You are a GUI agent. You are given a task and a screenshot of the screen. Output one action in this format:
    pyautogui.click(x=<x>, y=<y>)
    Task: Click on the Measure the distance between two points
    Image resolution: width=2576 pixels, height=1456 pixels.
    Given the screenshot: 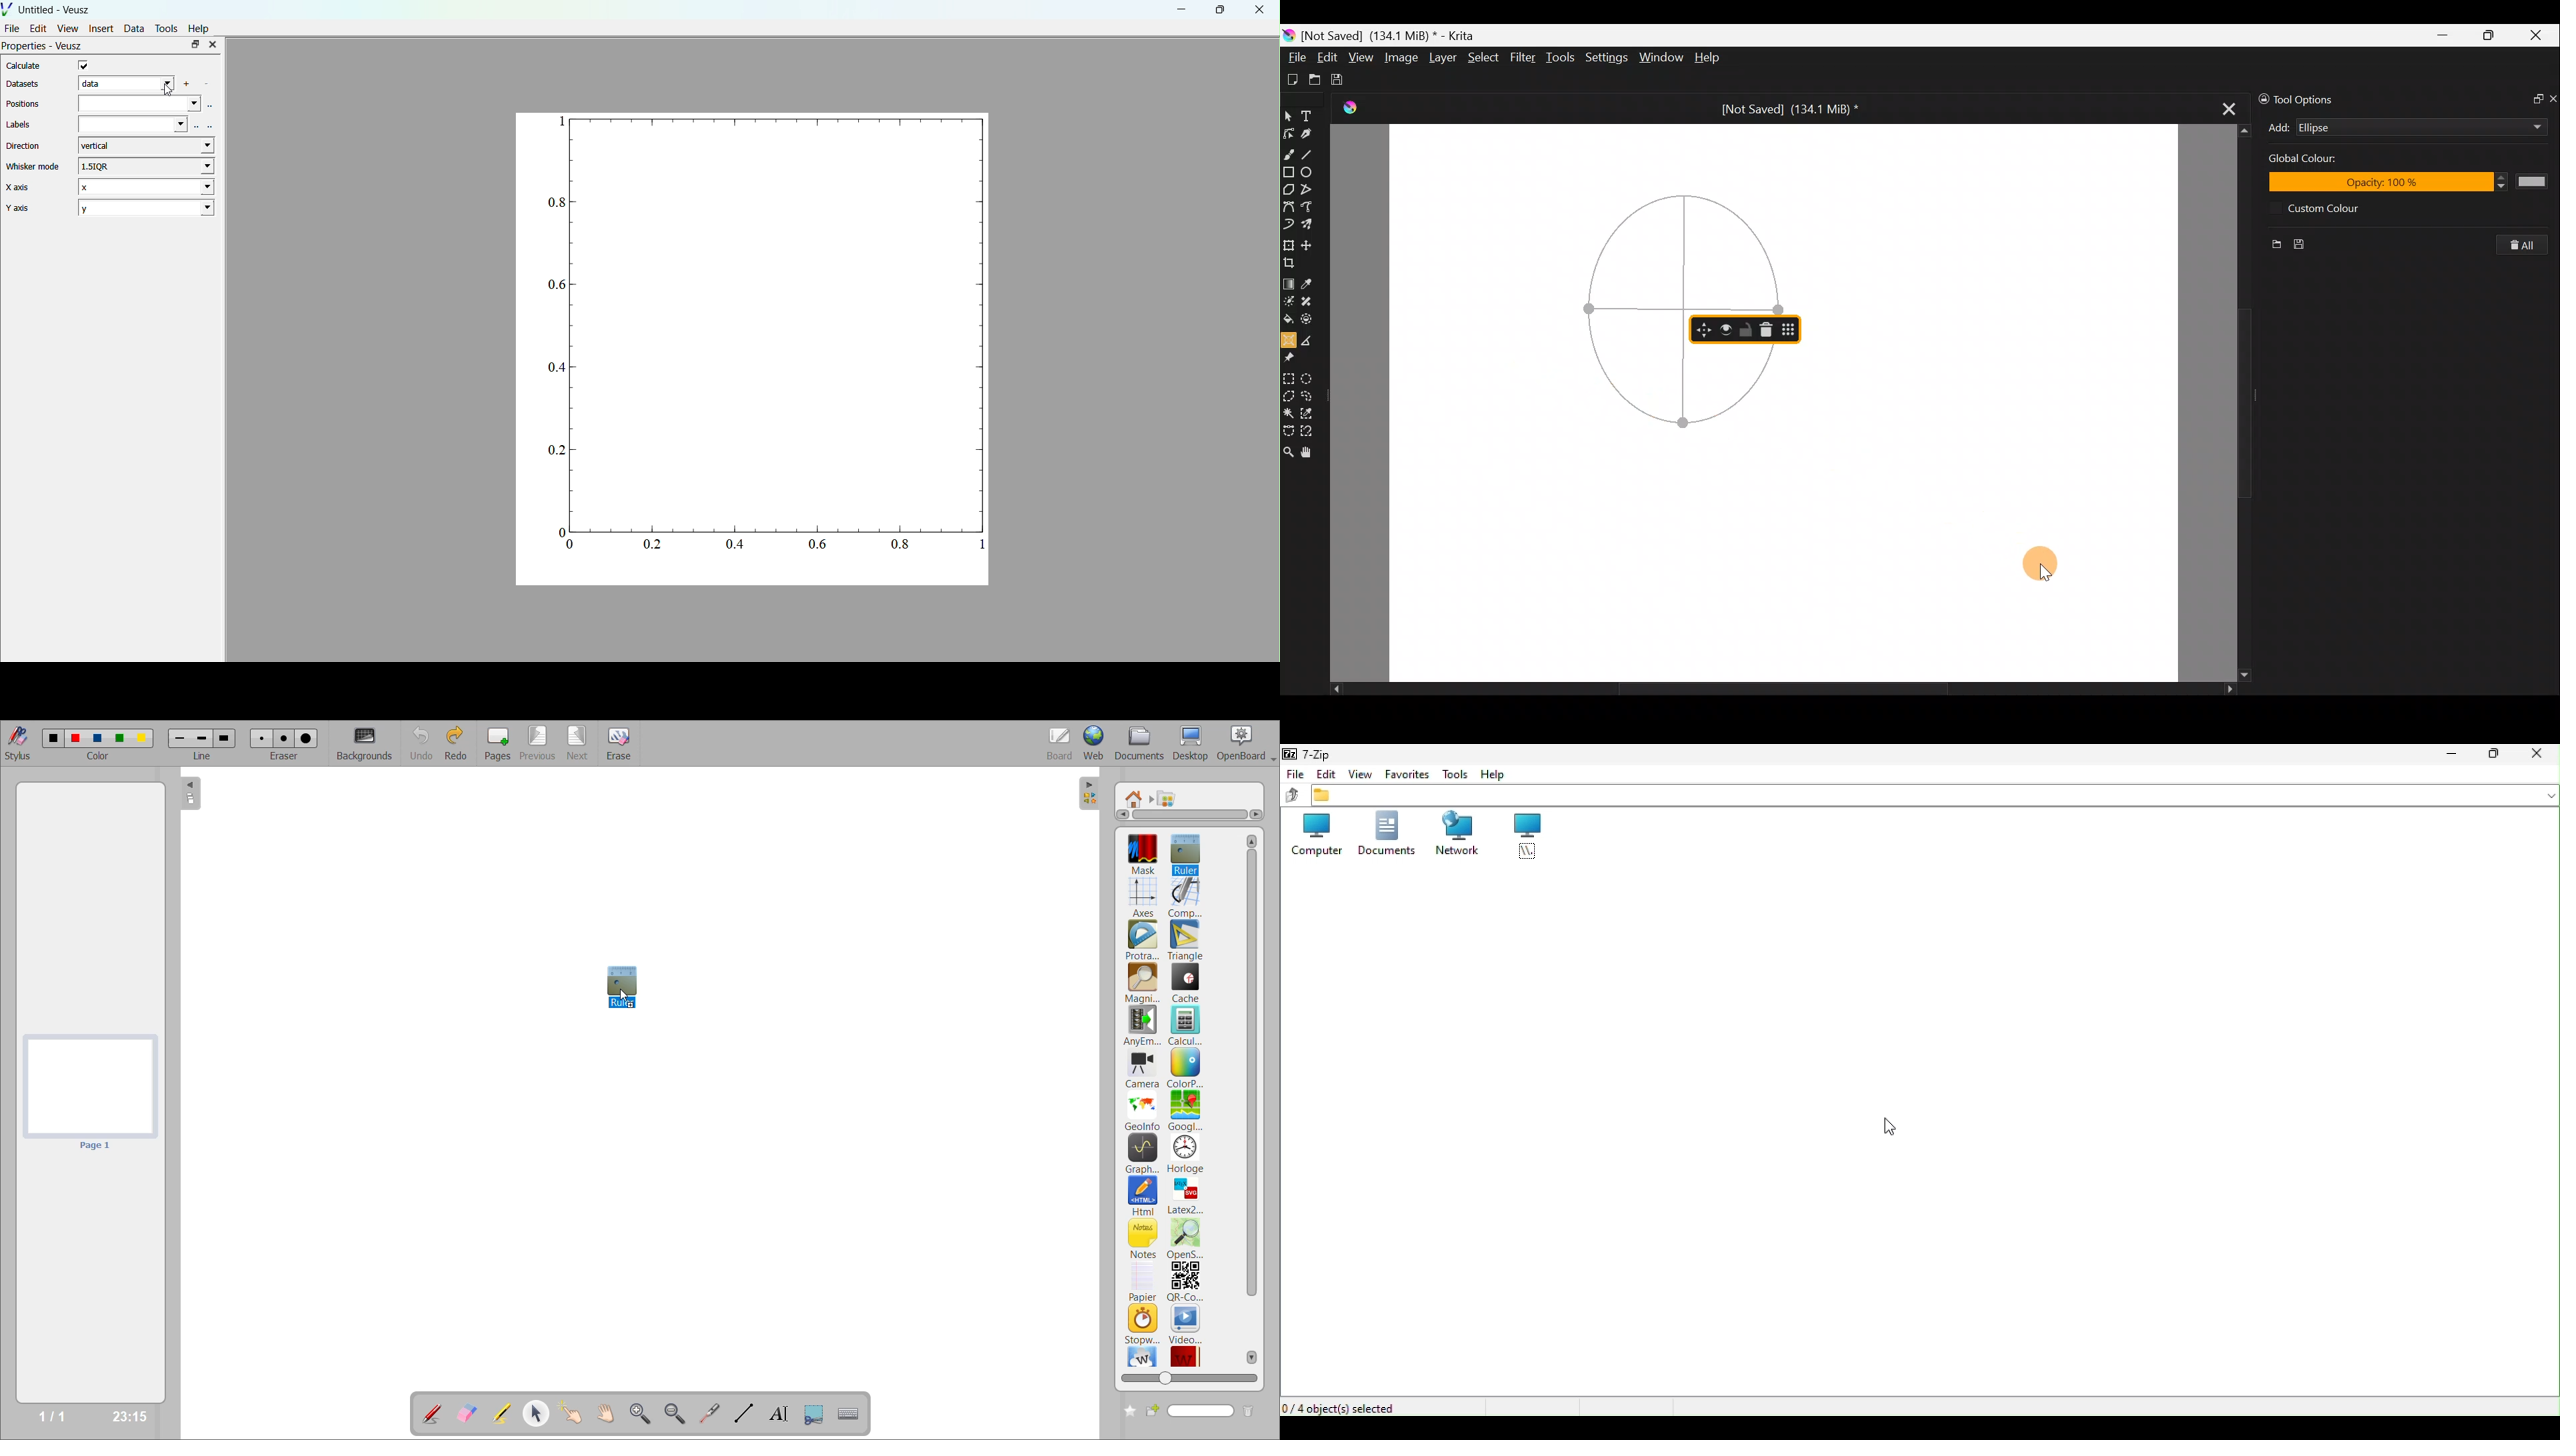 What is the action you would take?
    pyautogui.click(x=1311, y=339)
    